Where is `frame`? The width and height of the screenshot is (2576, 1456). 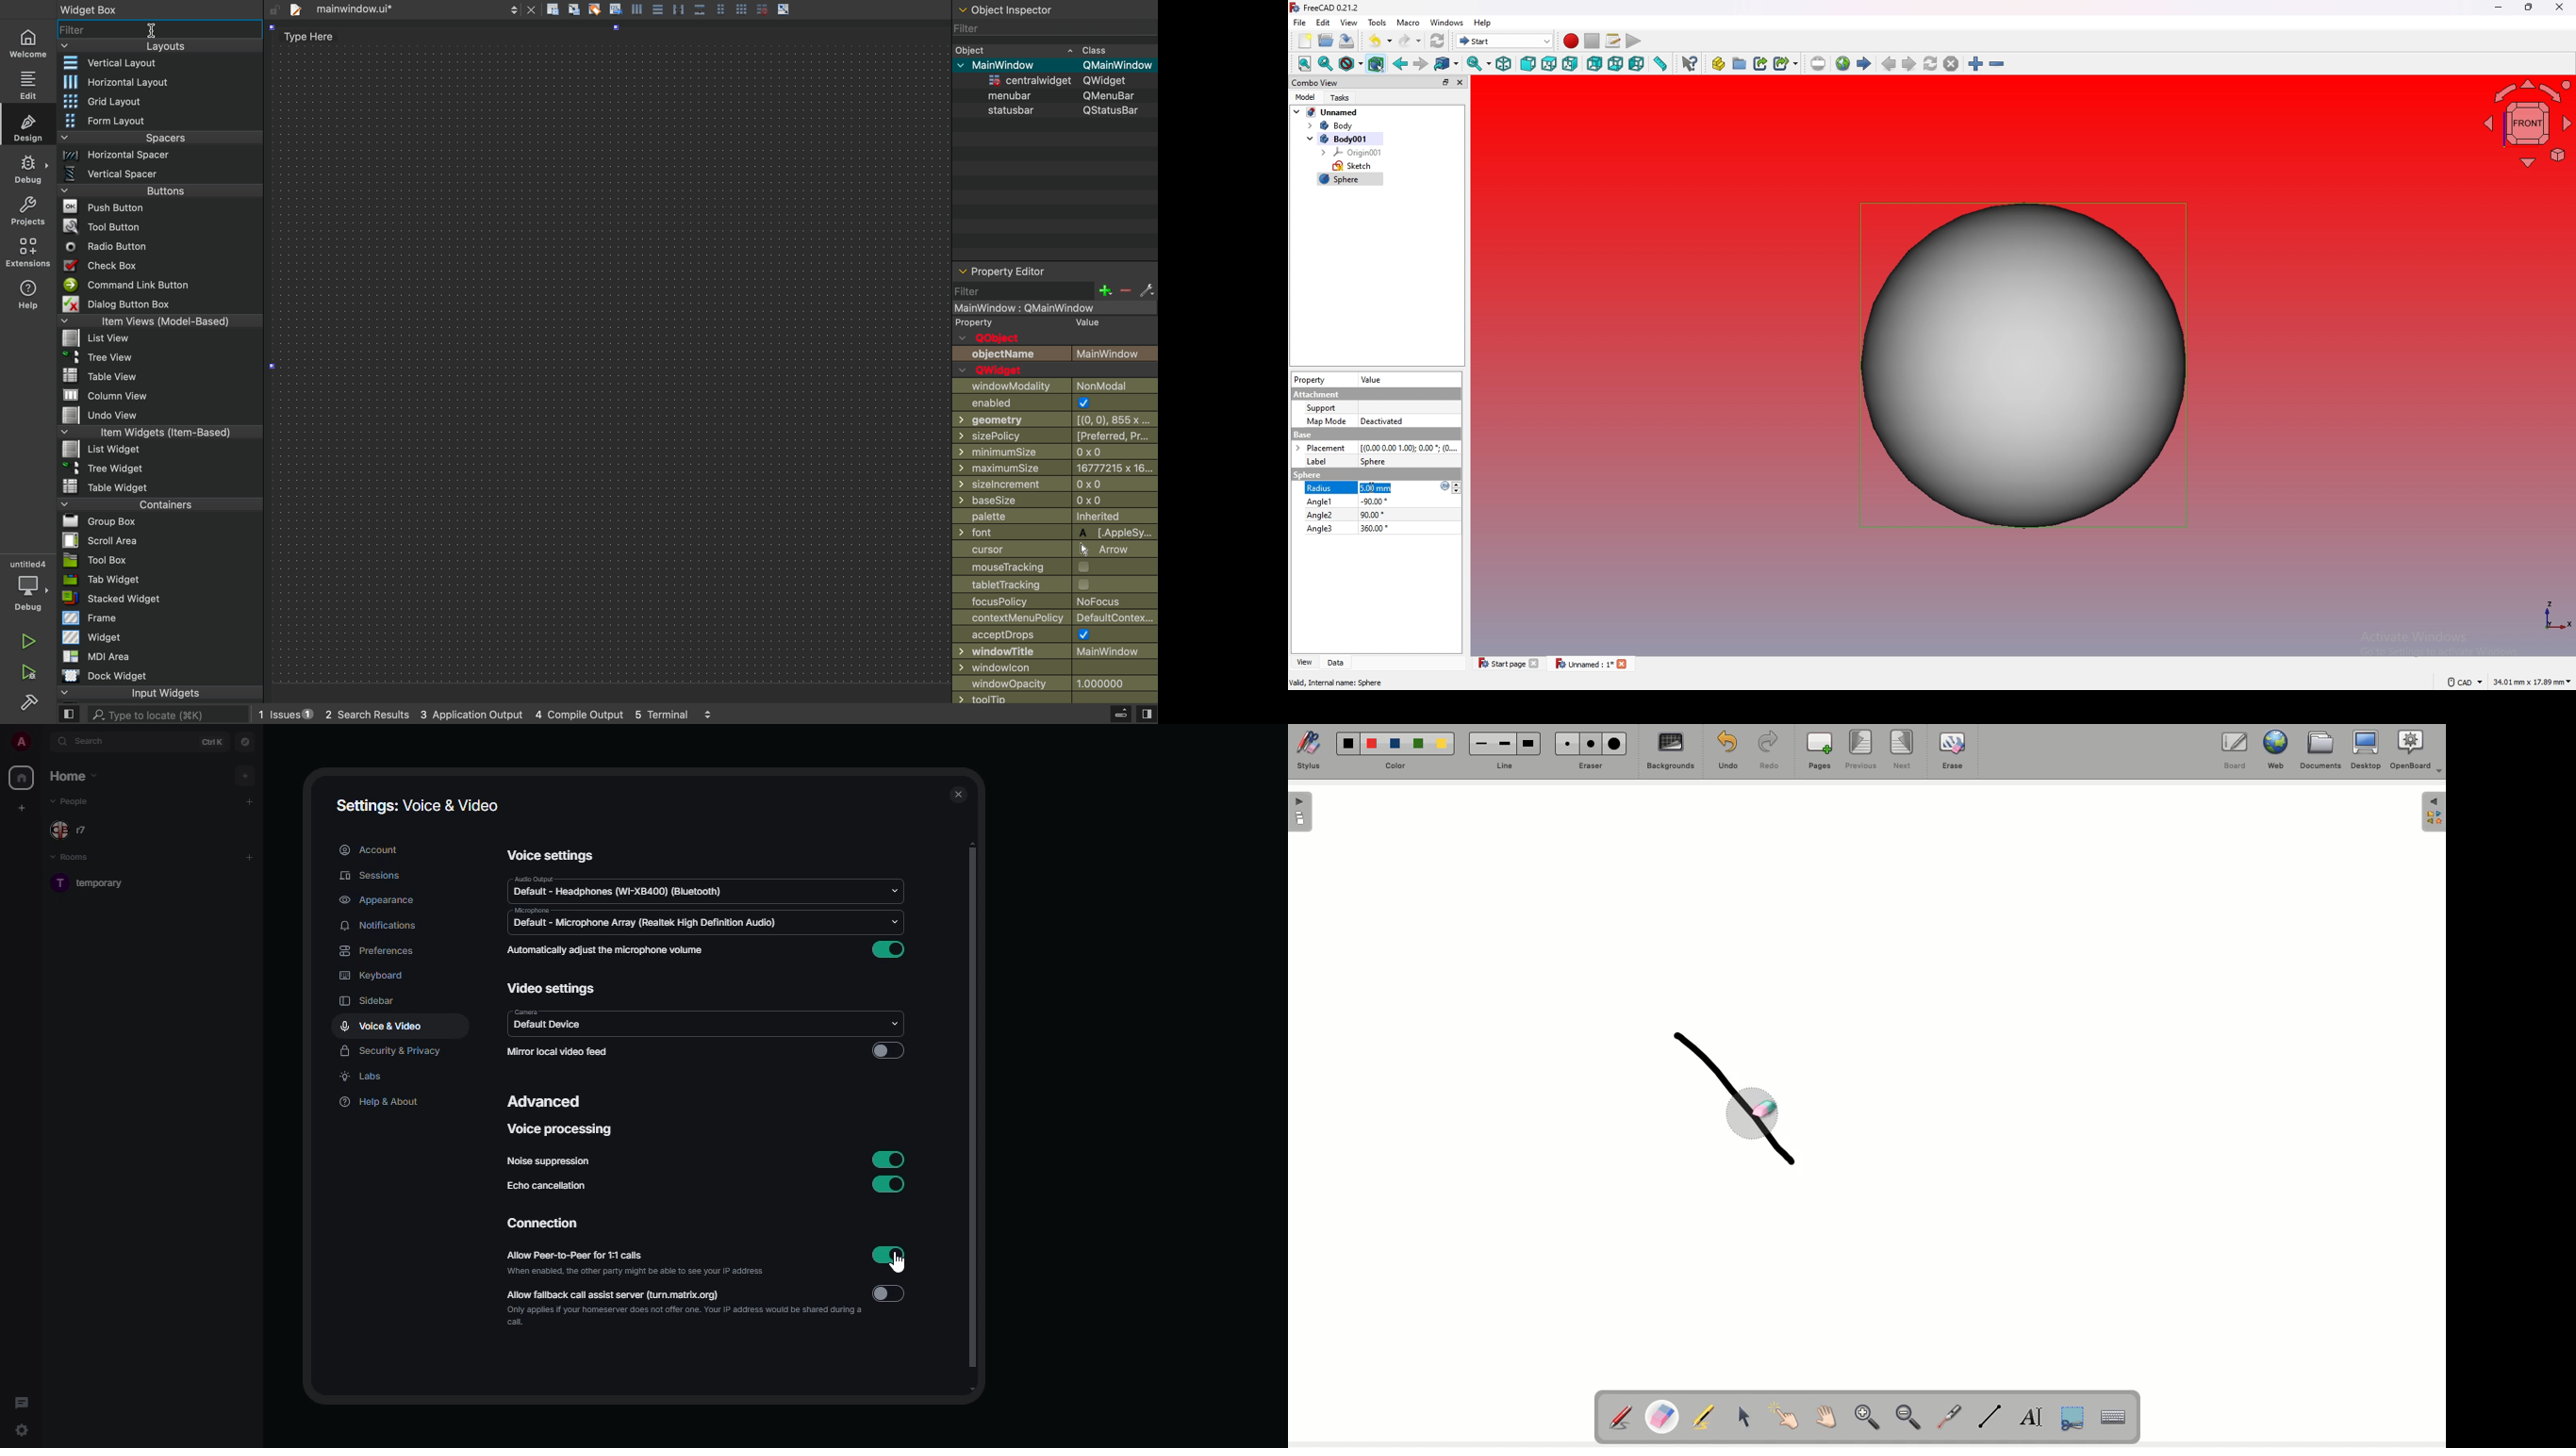
frame is located at coordinates (158, 619).